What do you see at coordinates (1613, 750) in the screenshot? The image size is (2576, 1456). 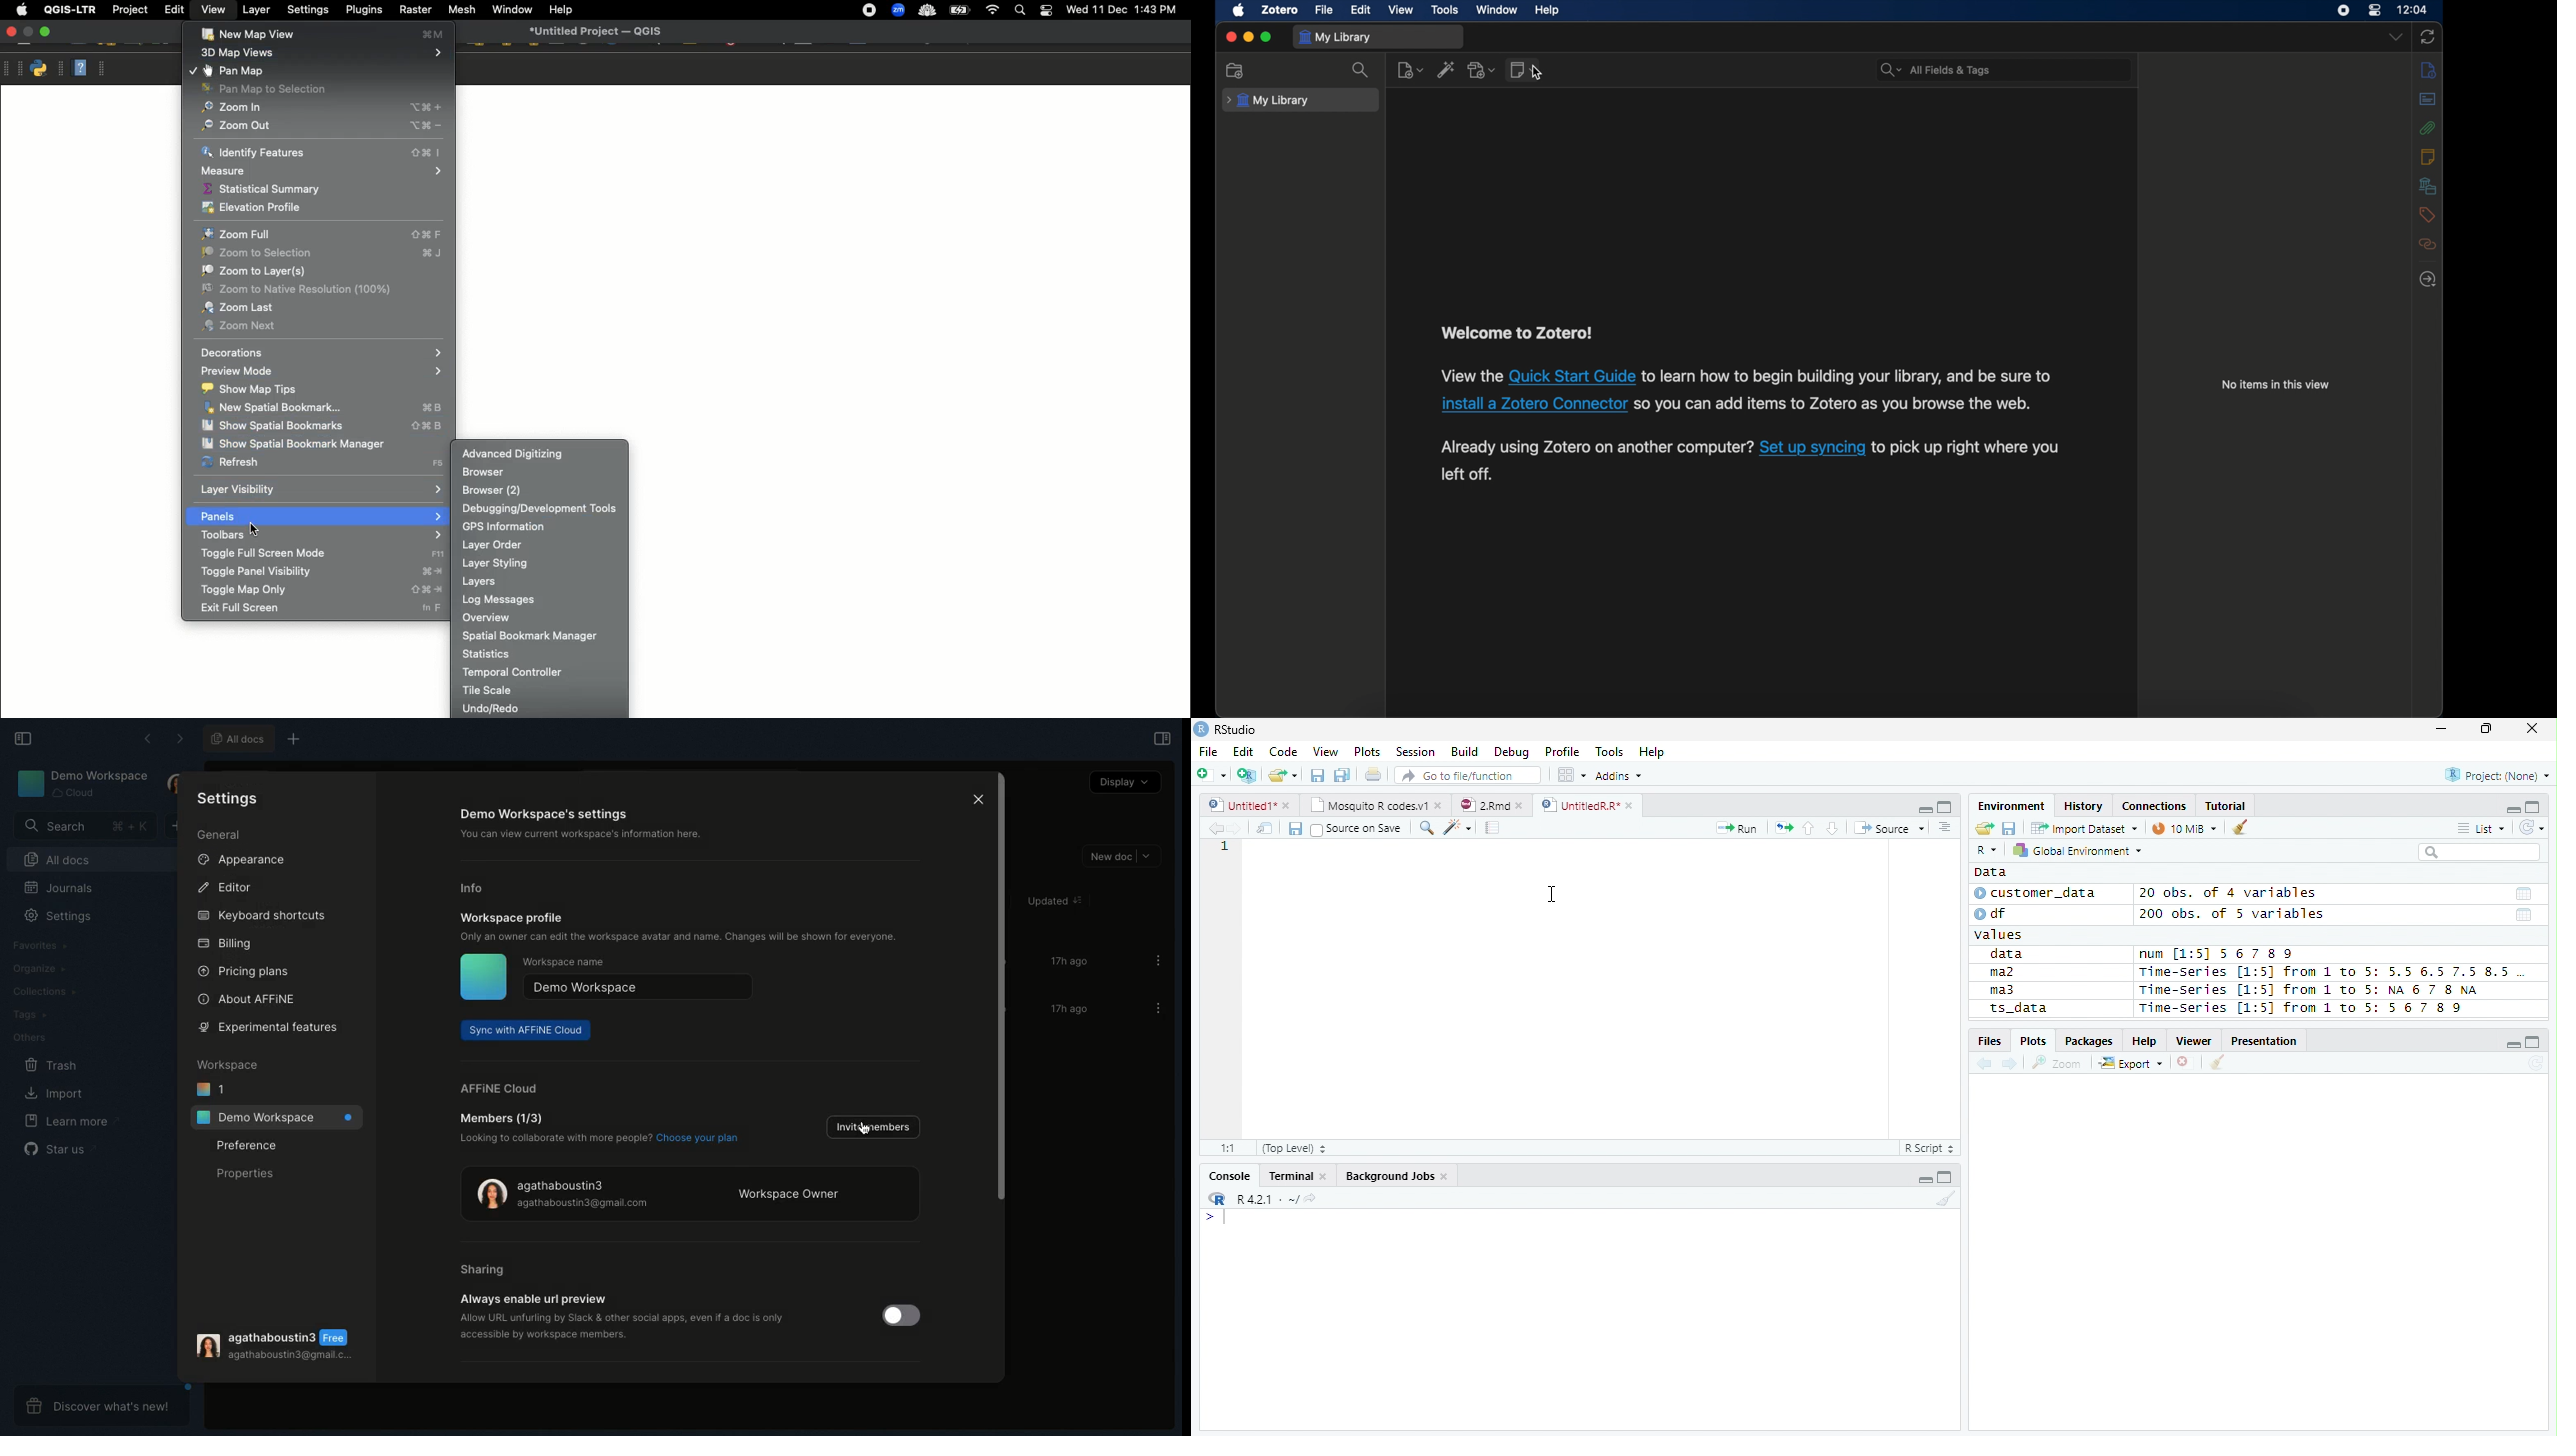 I see `Tools` at bounding box center [1613, 750].